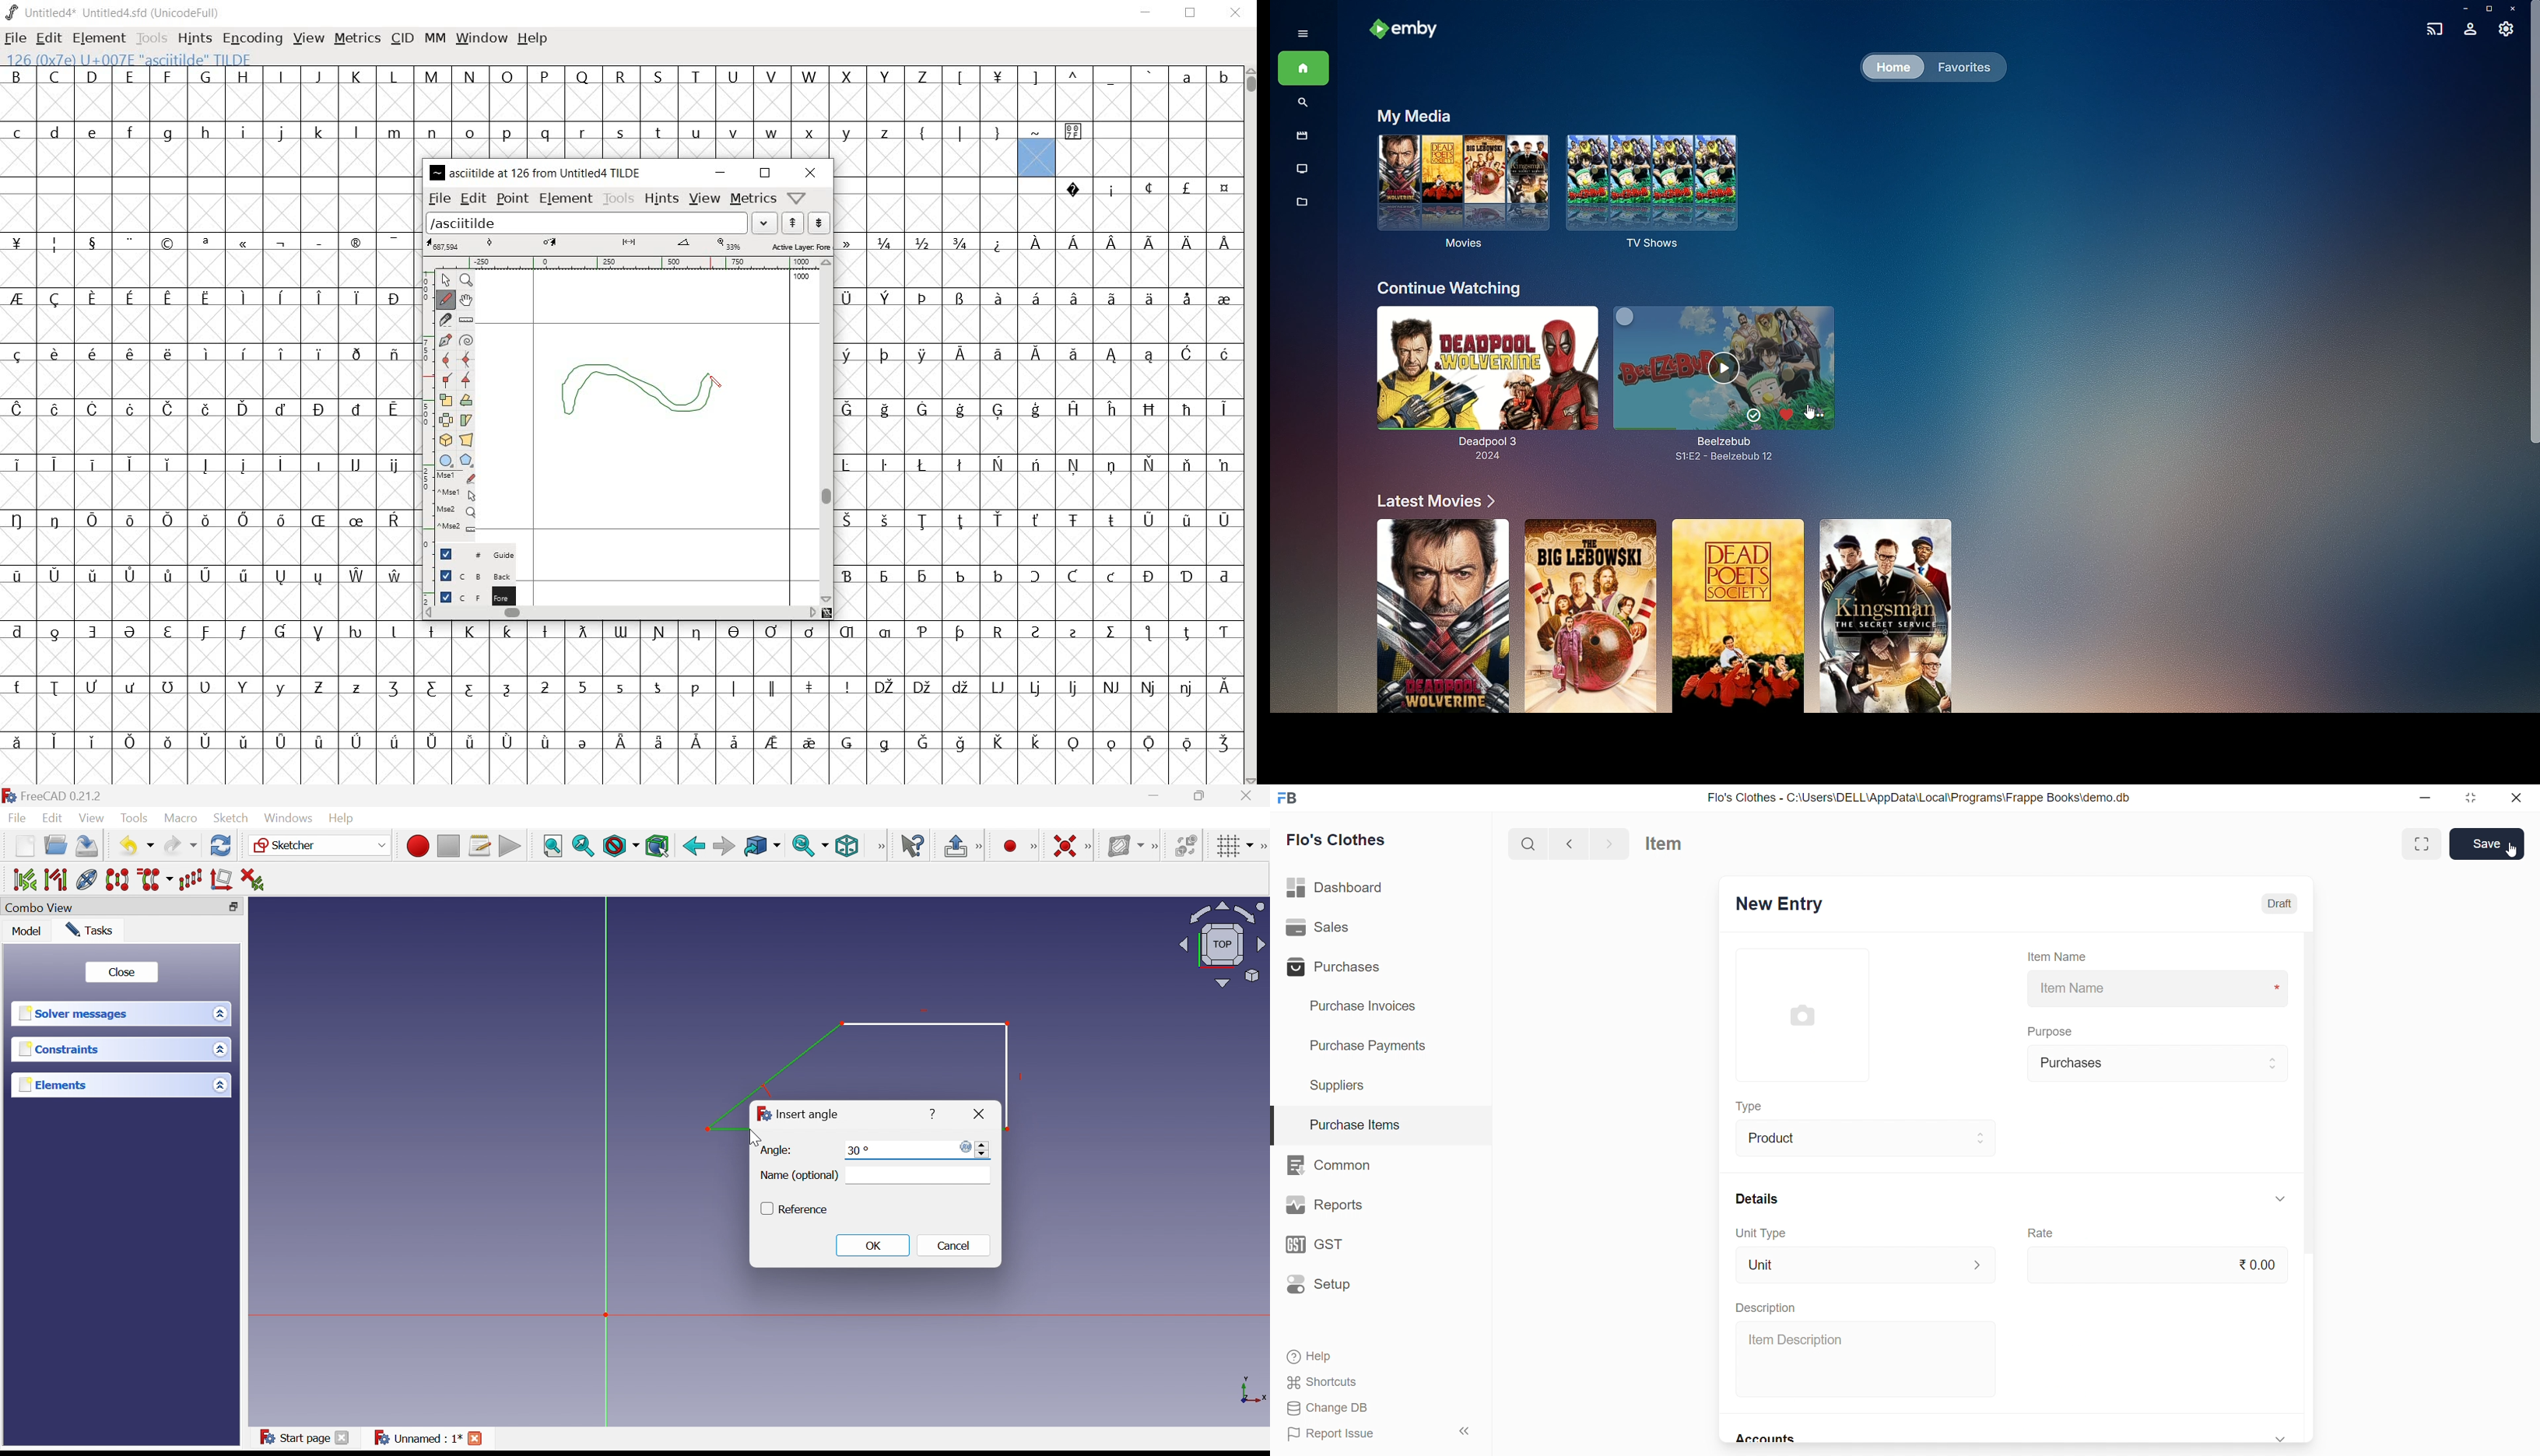  What do you see at coordinates (848, 846) in the screenshot?
I see `Isometric` at bounding box center [848, 846].